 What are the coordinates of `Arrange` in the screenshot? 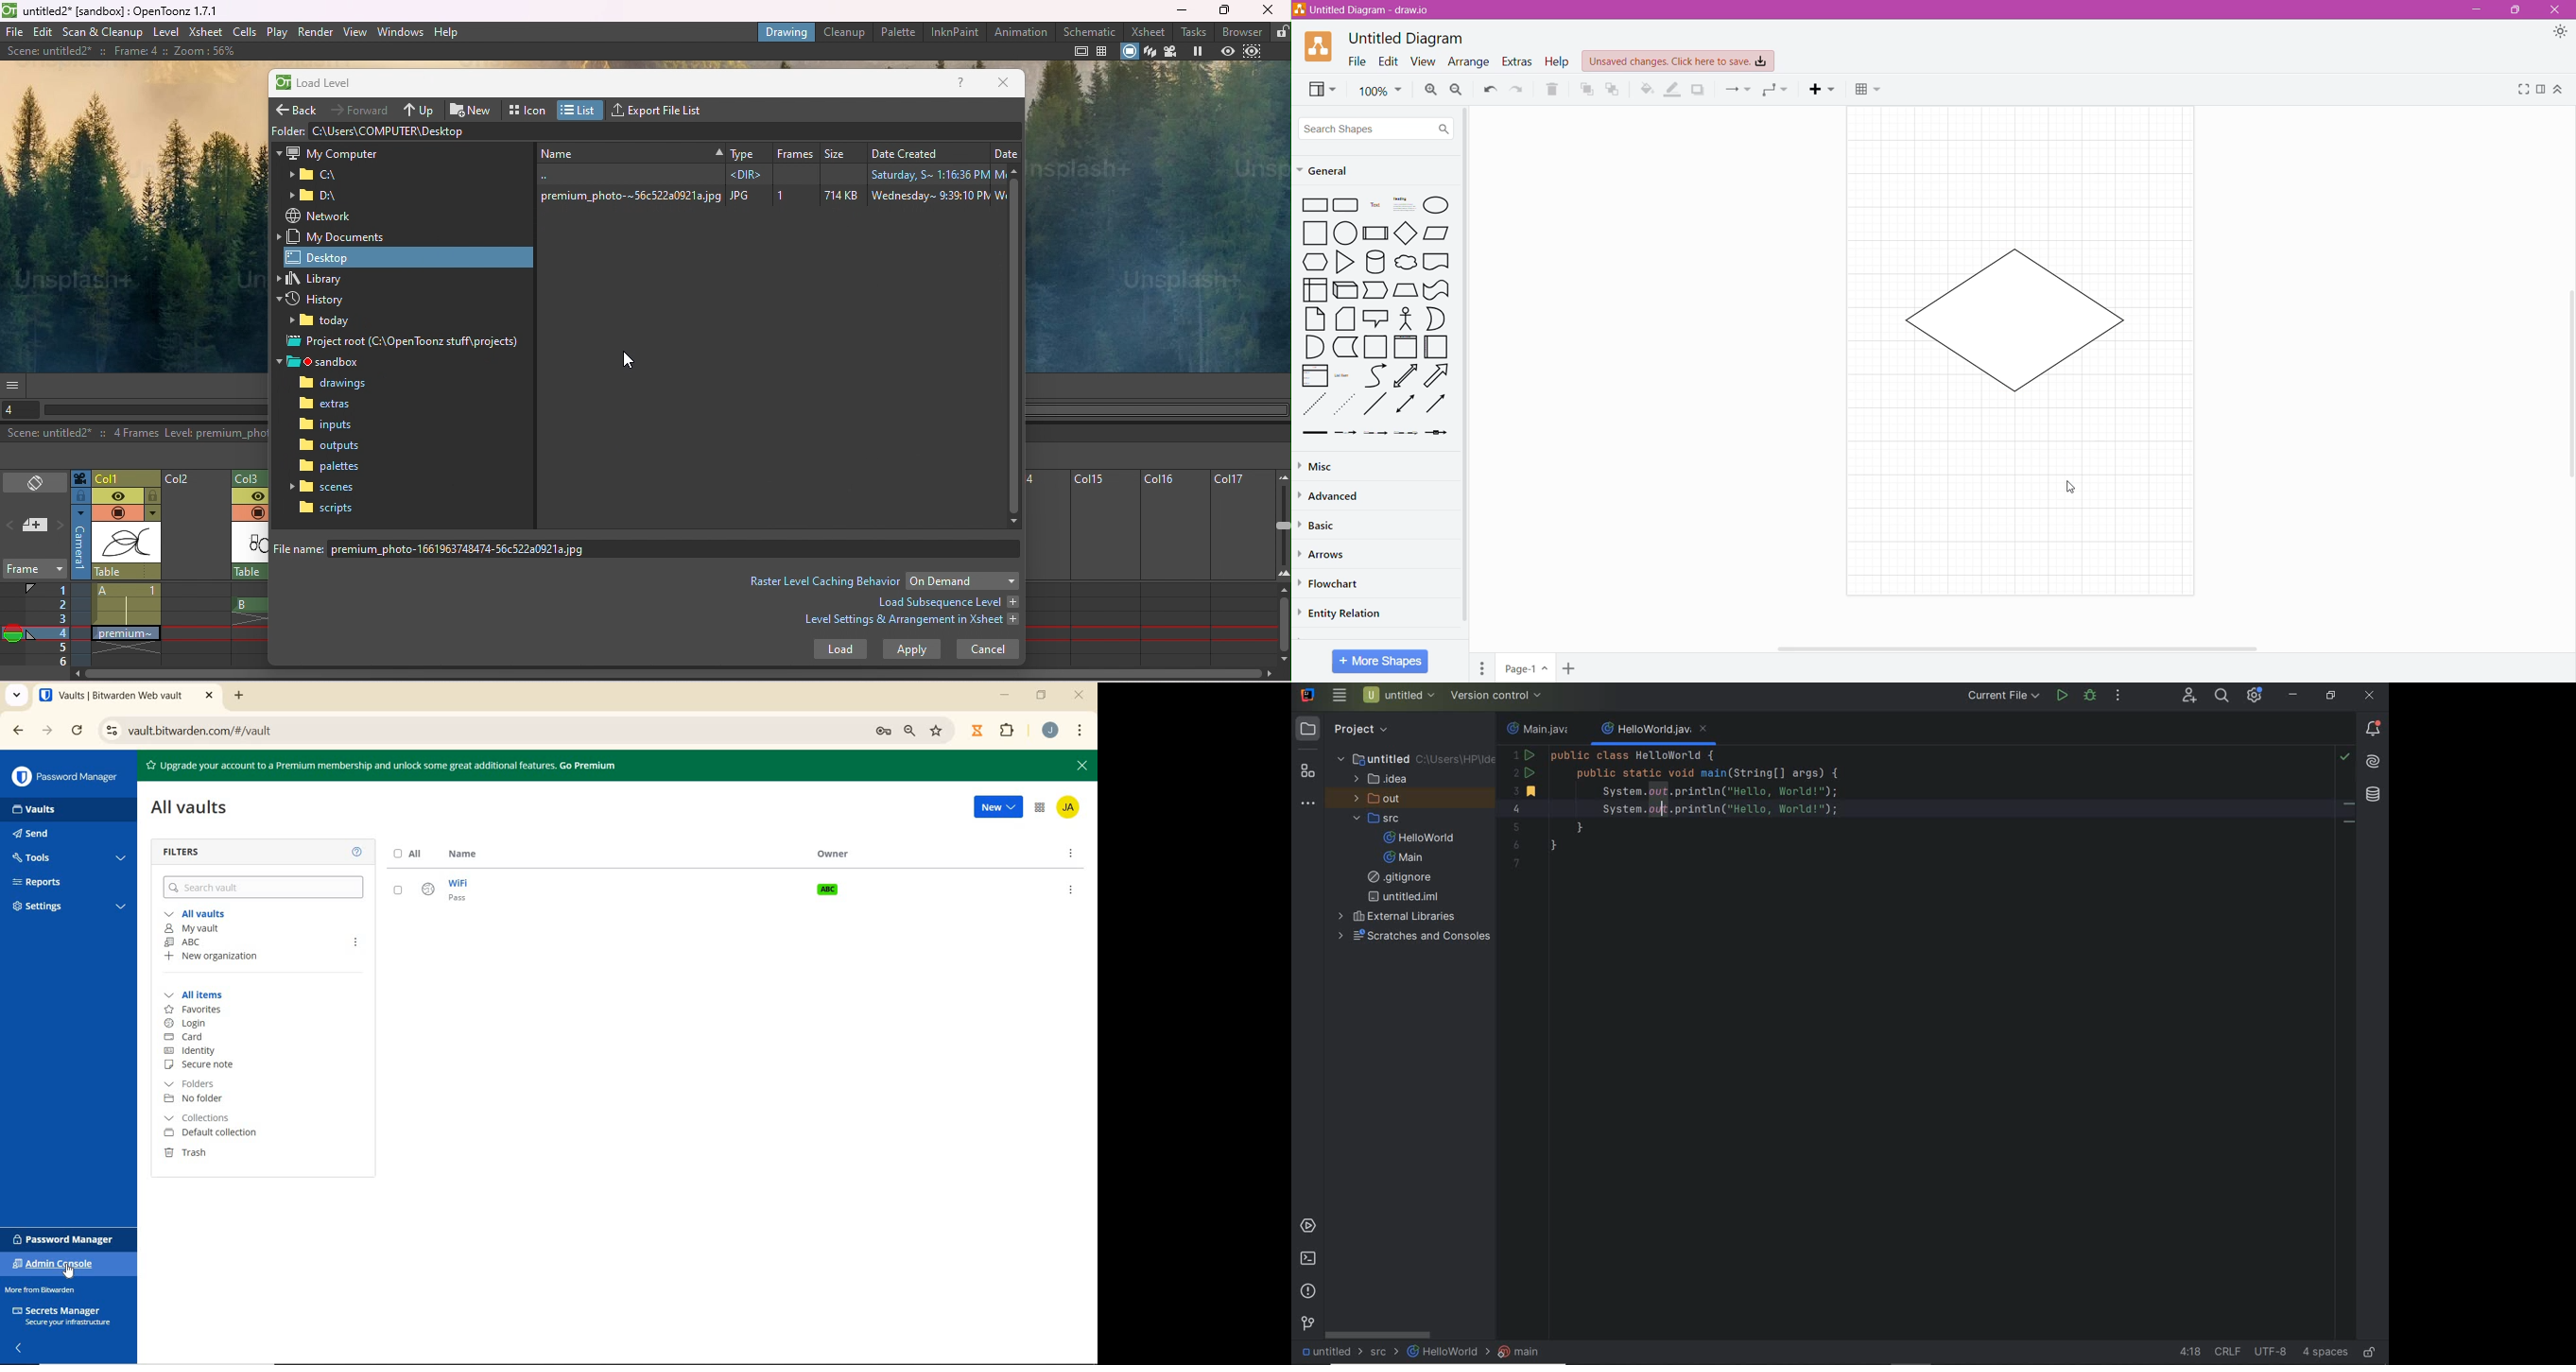 It's located at (1469, 63).